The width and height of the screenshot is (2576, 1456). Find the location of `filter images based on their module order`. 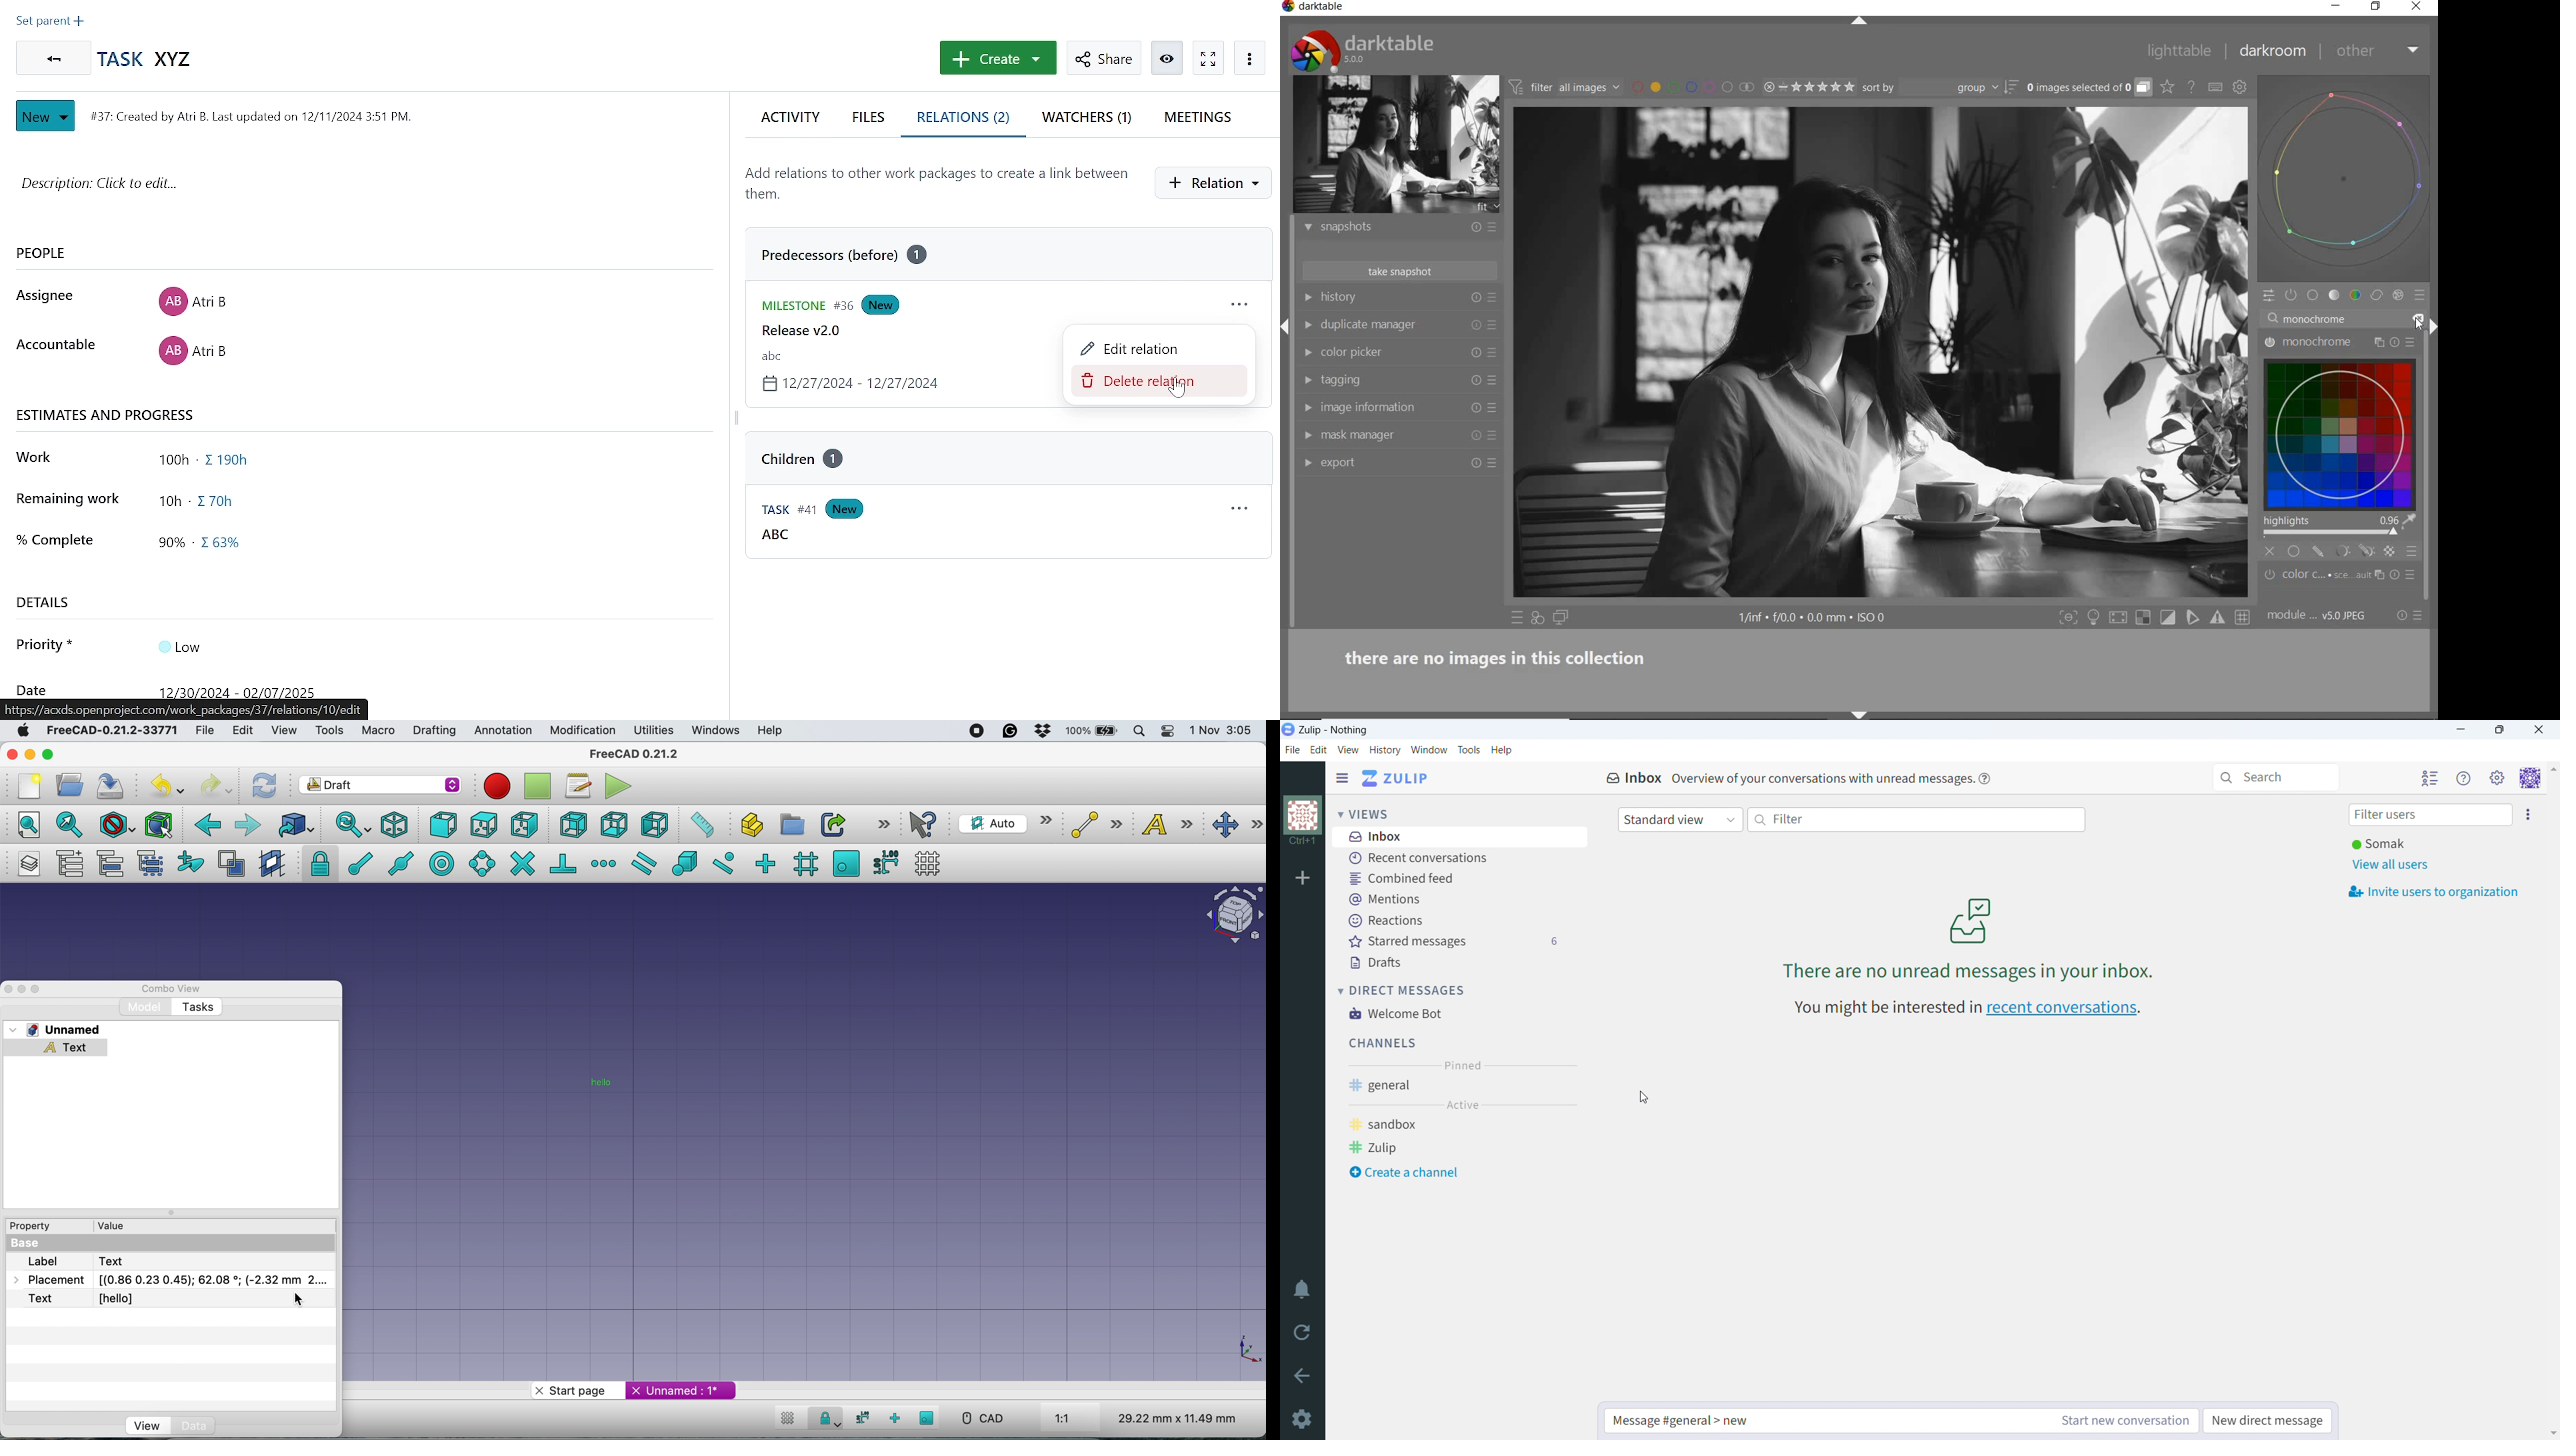

filter images based on their module order is located at coordinates (1566, 89).